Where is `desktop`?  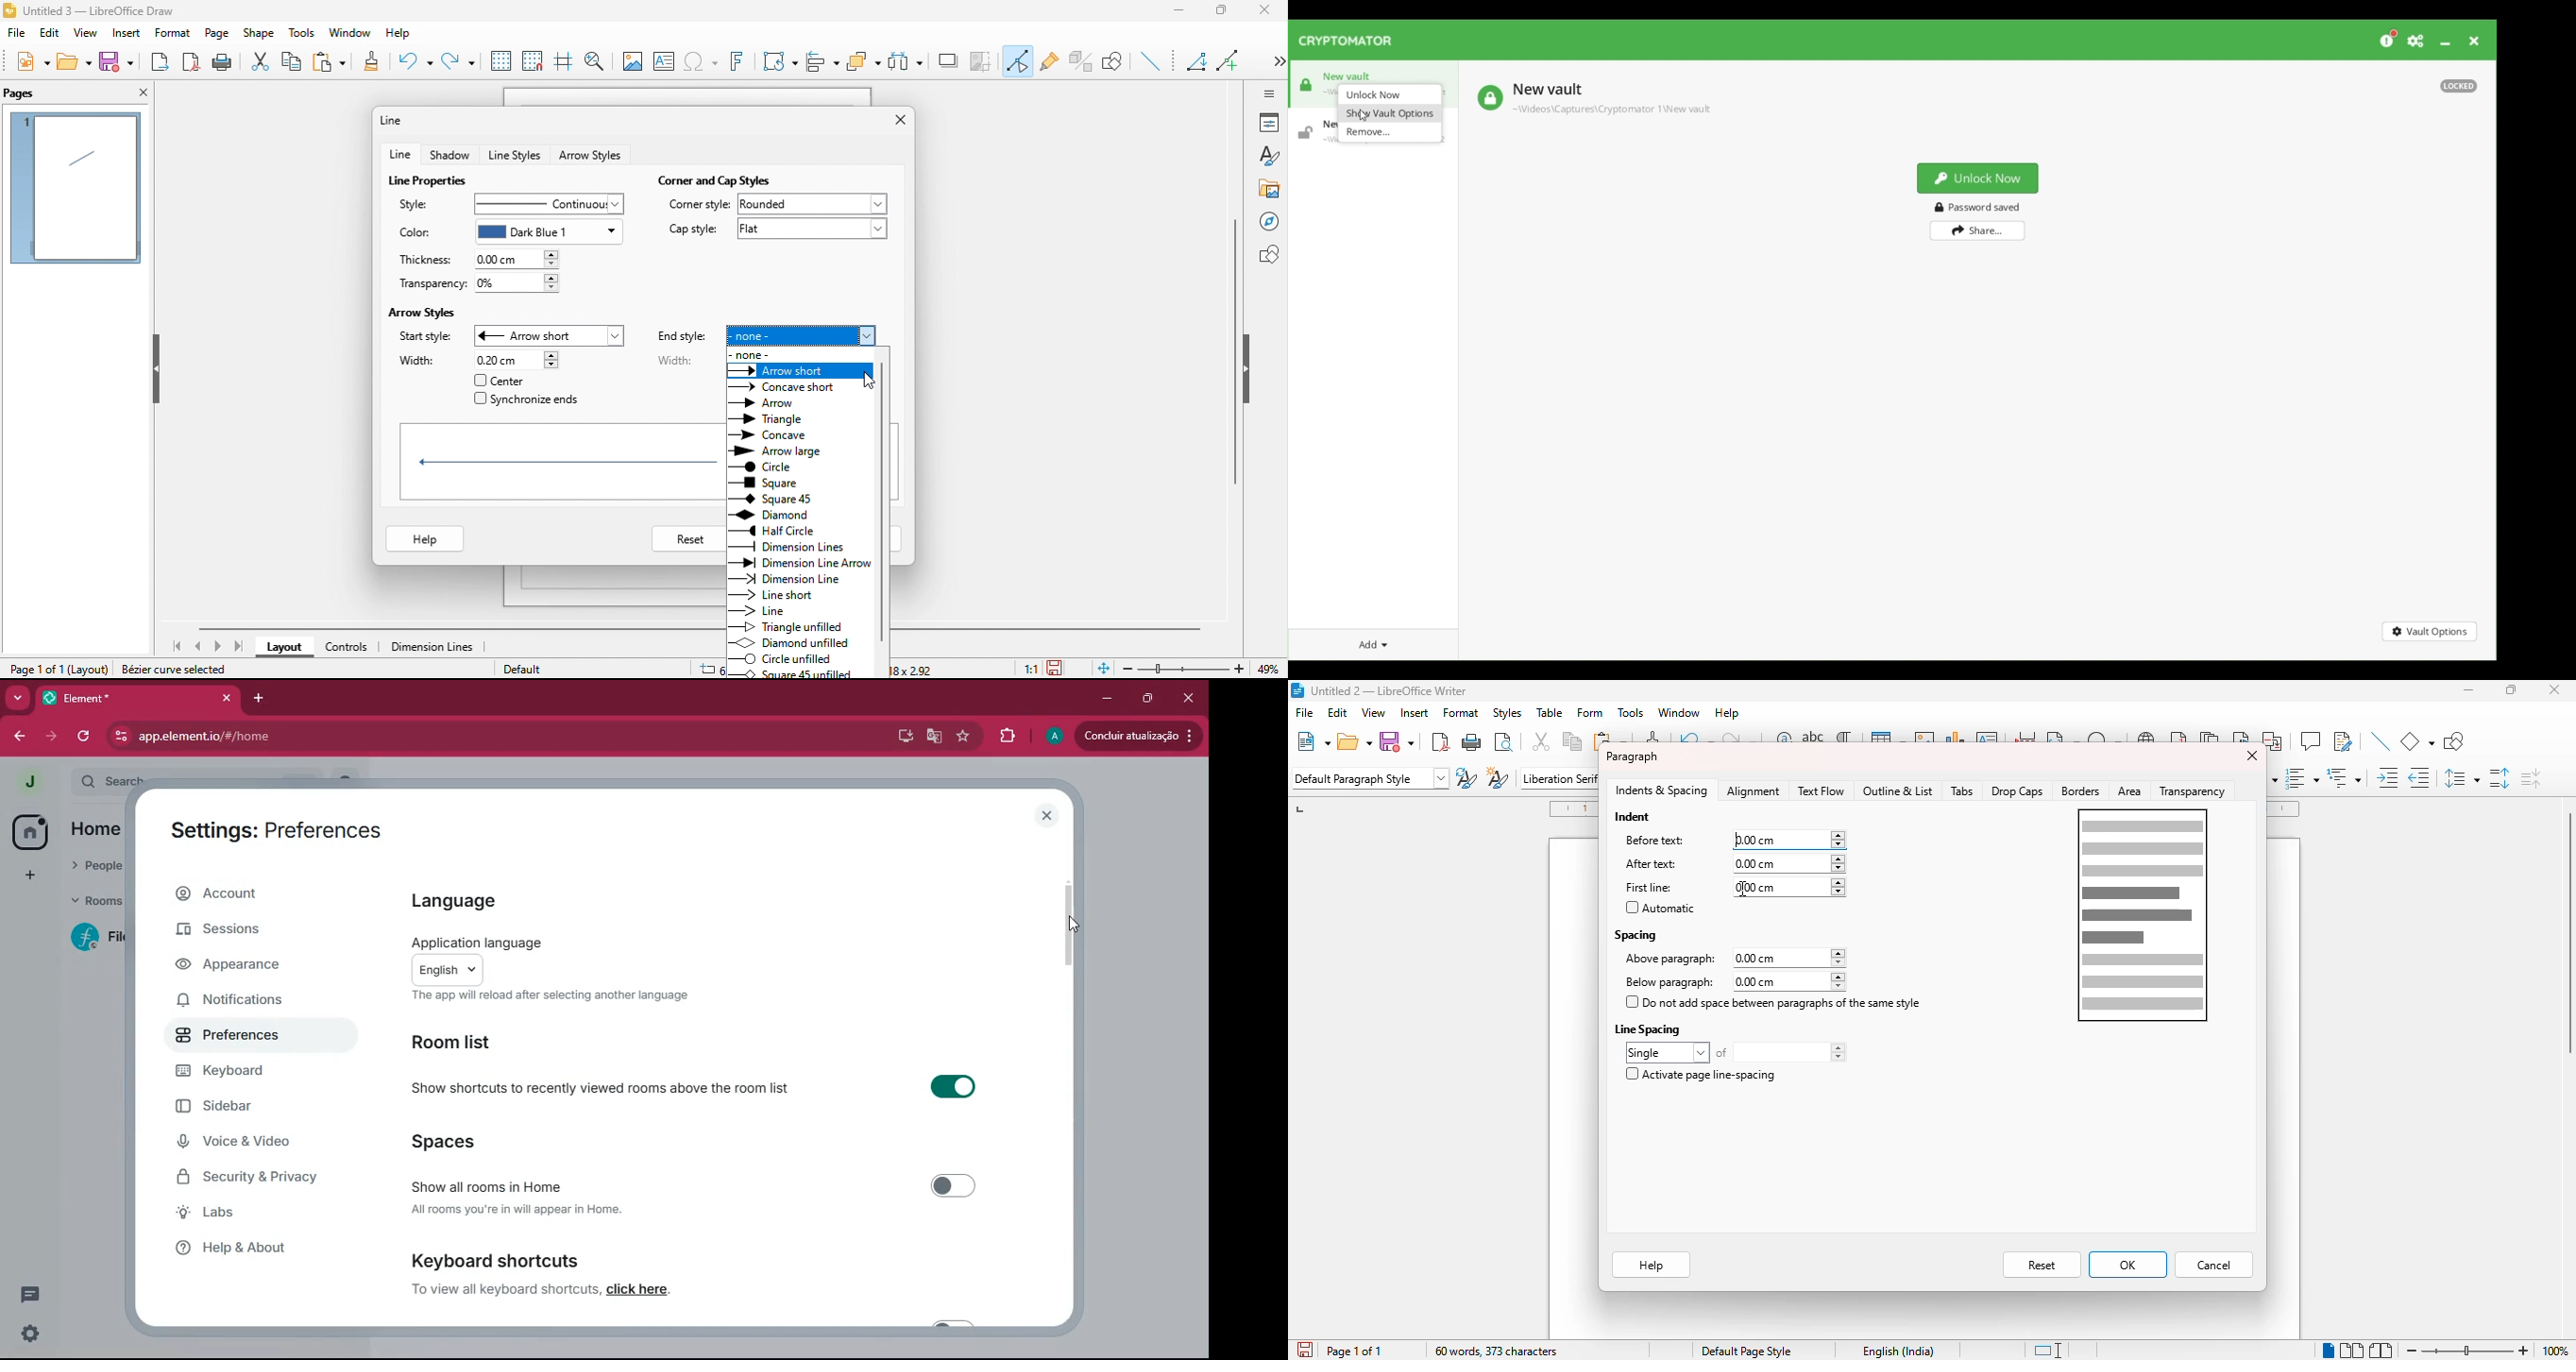
desktop is located at coordinates (899, 735).